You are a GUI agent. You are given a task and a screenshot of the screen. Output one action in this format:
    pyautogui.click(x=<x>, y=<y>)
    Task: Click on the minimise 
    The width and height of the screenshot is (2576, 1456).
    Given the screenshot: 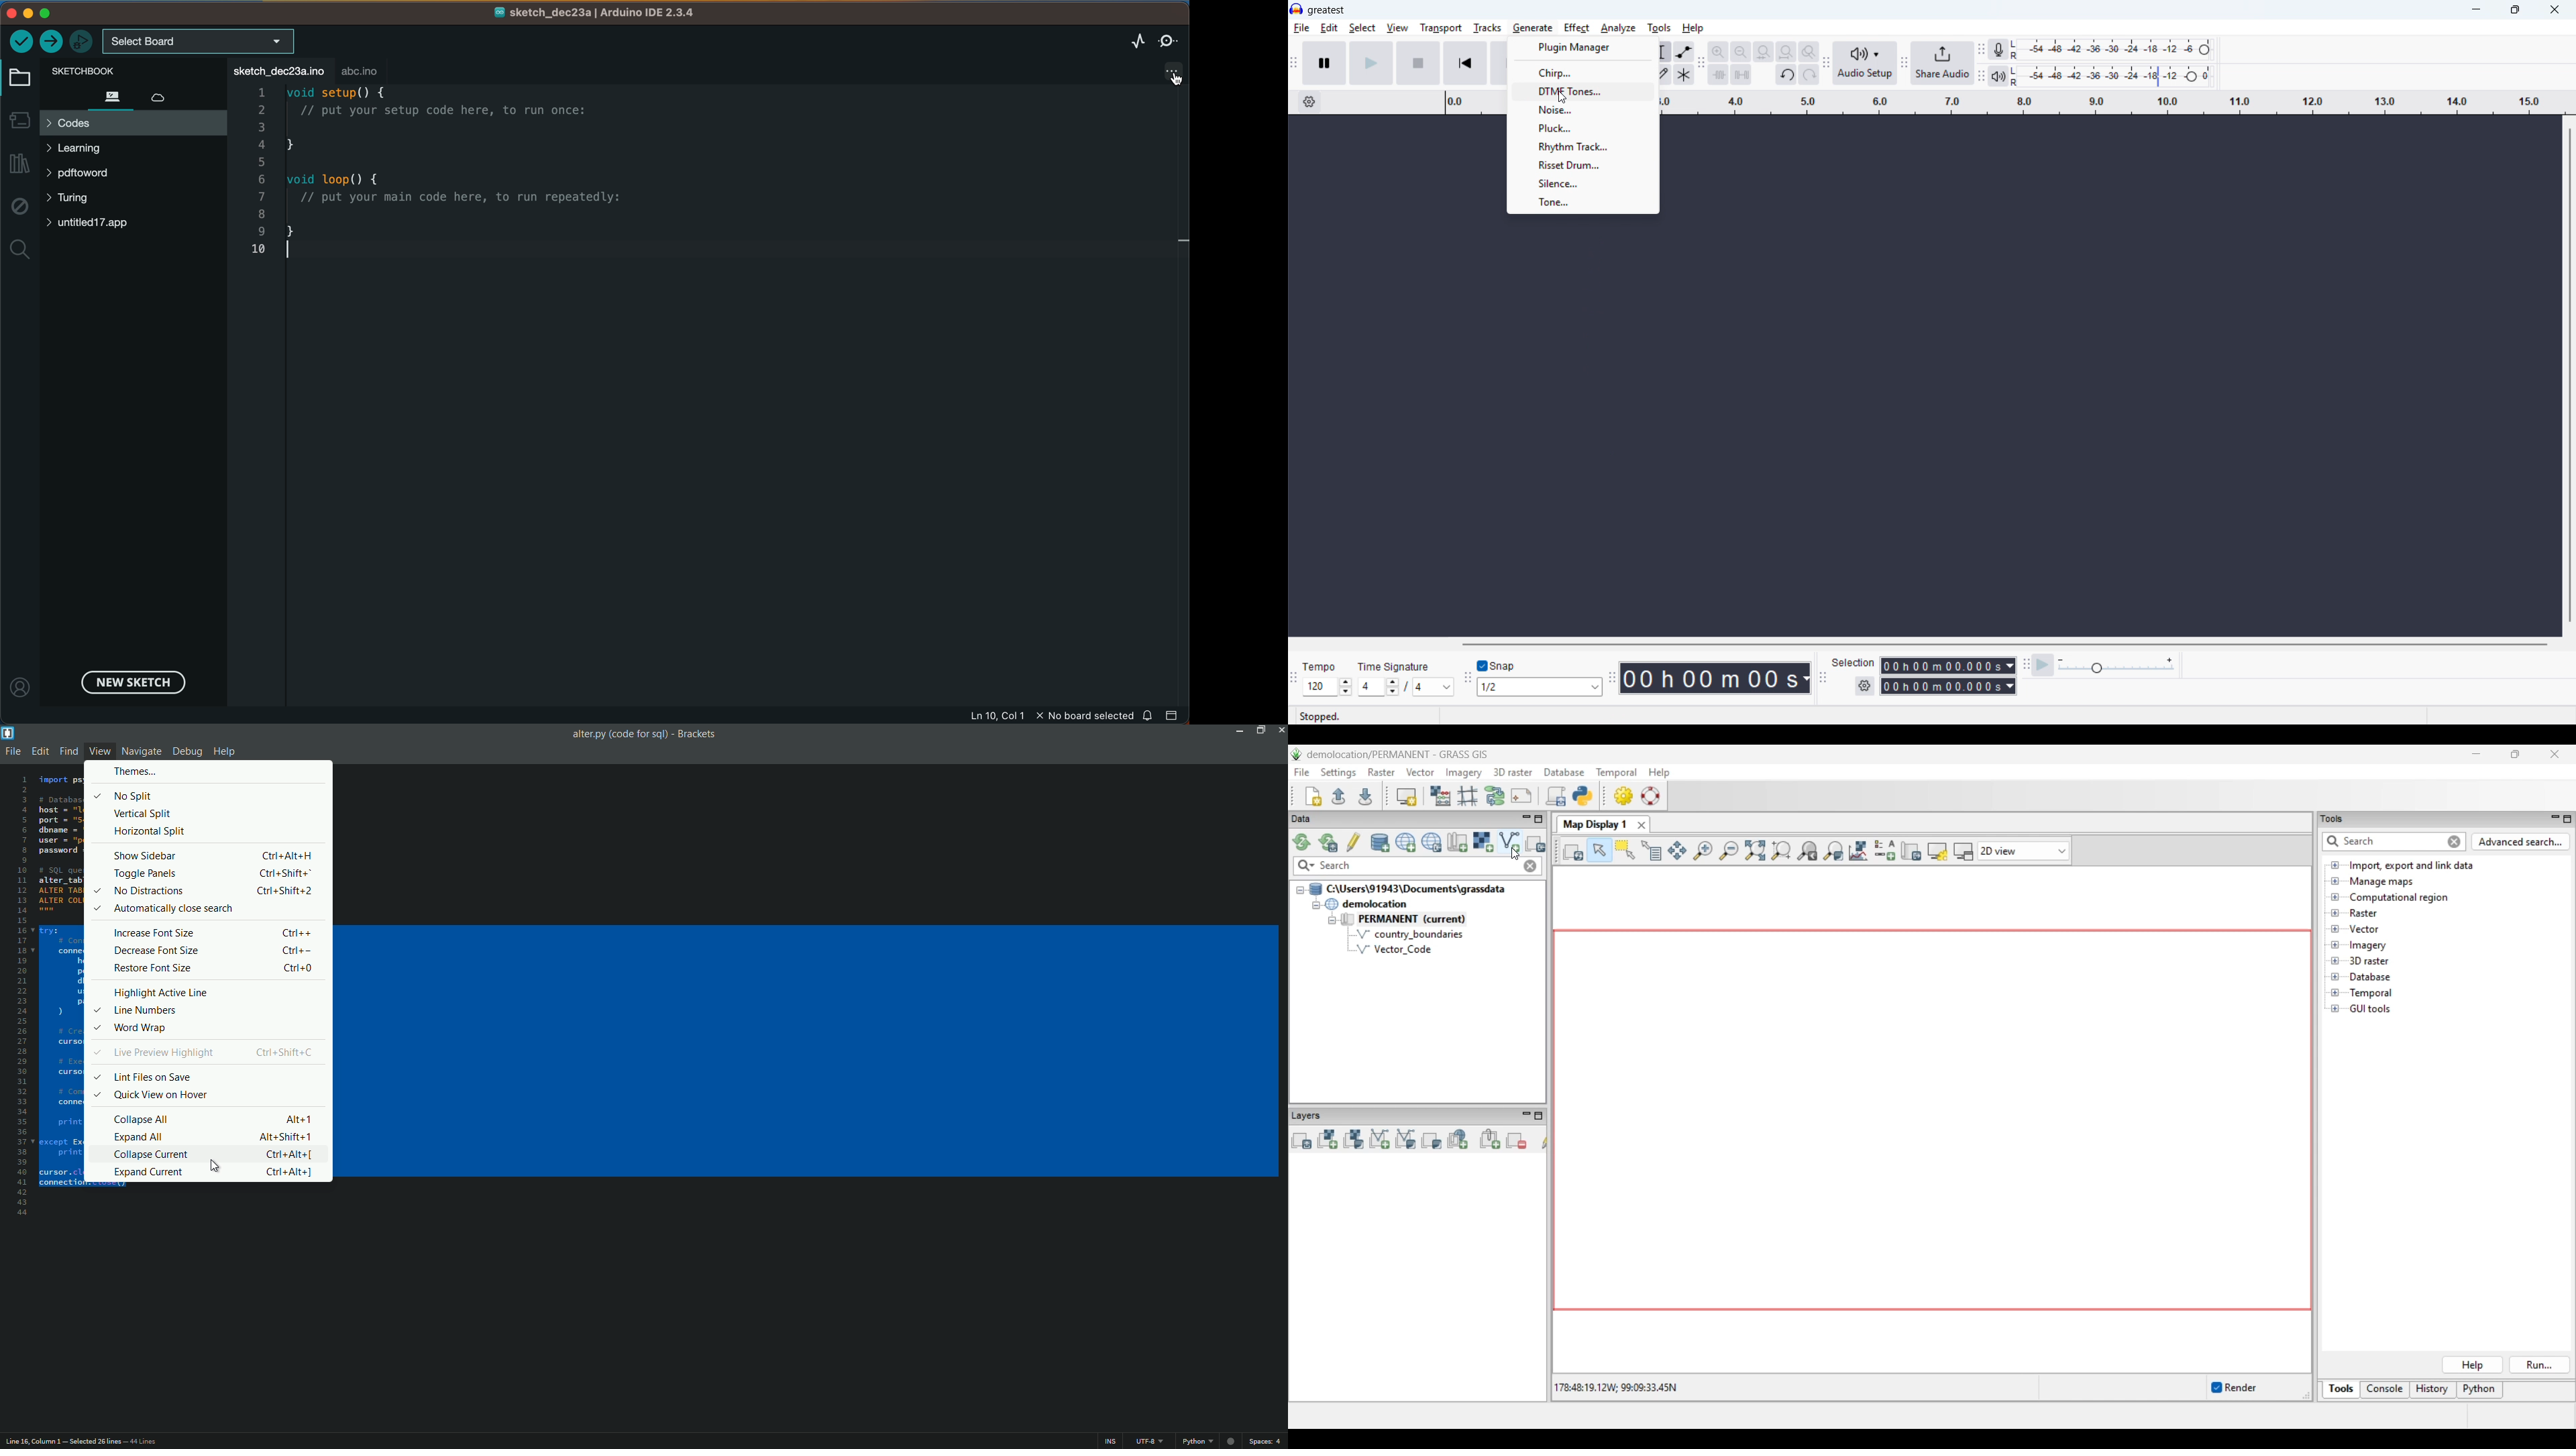 What is the action you would take?
    pyautogui.click(x=2474, y=10)
    